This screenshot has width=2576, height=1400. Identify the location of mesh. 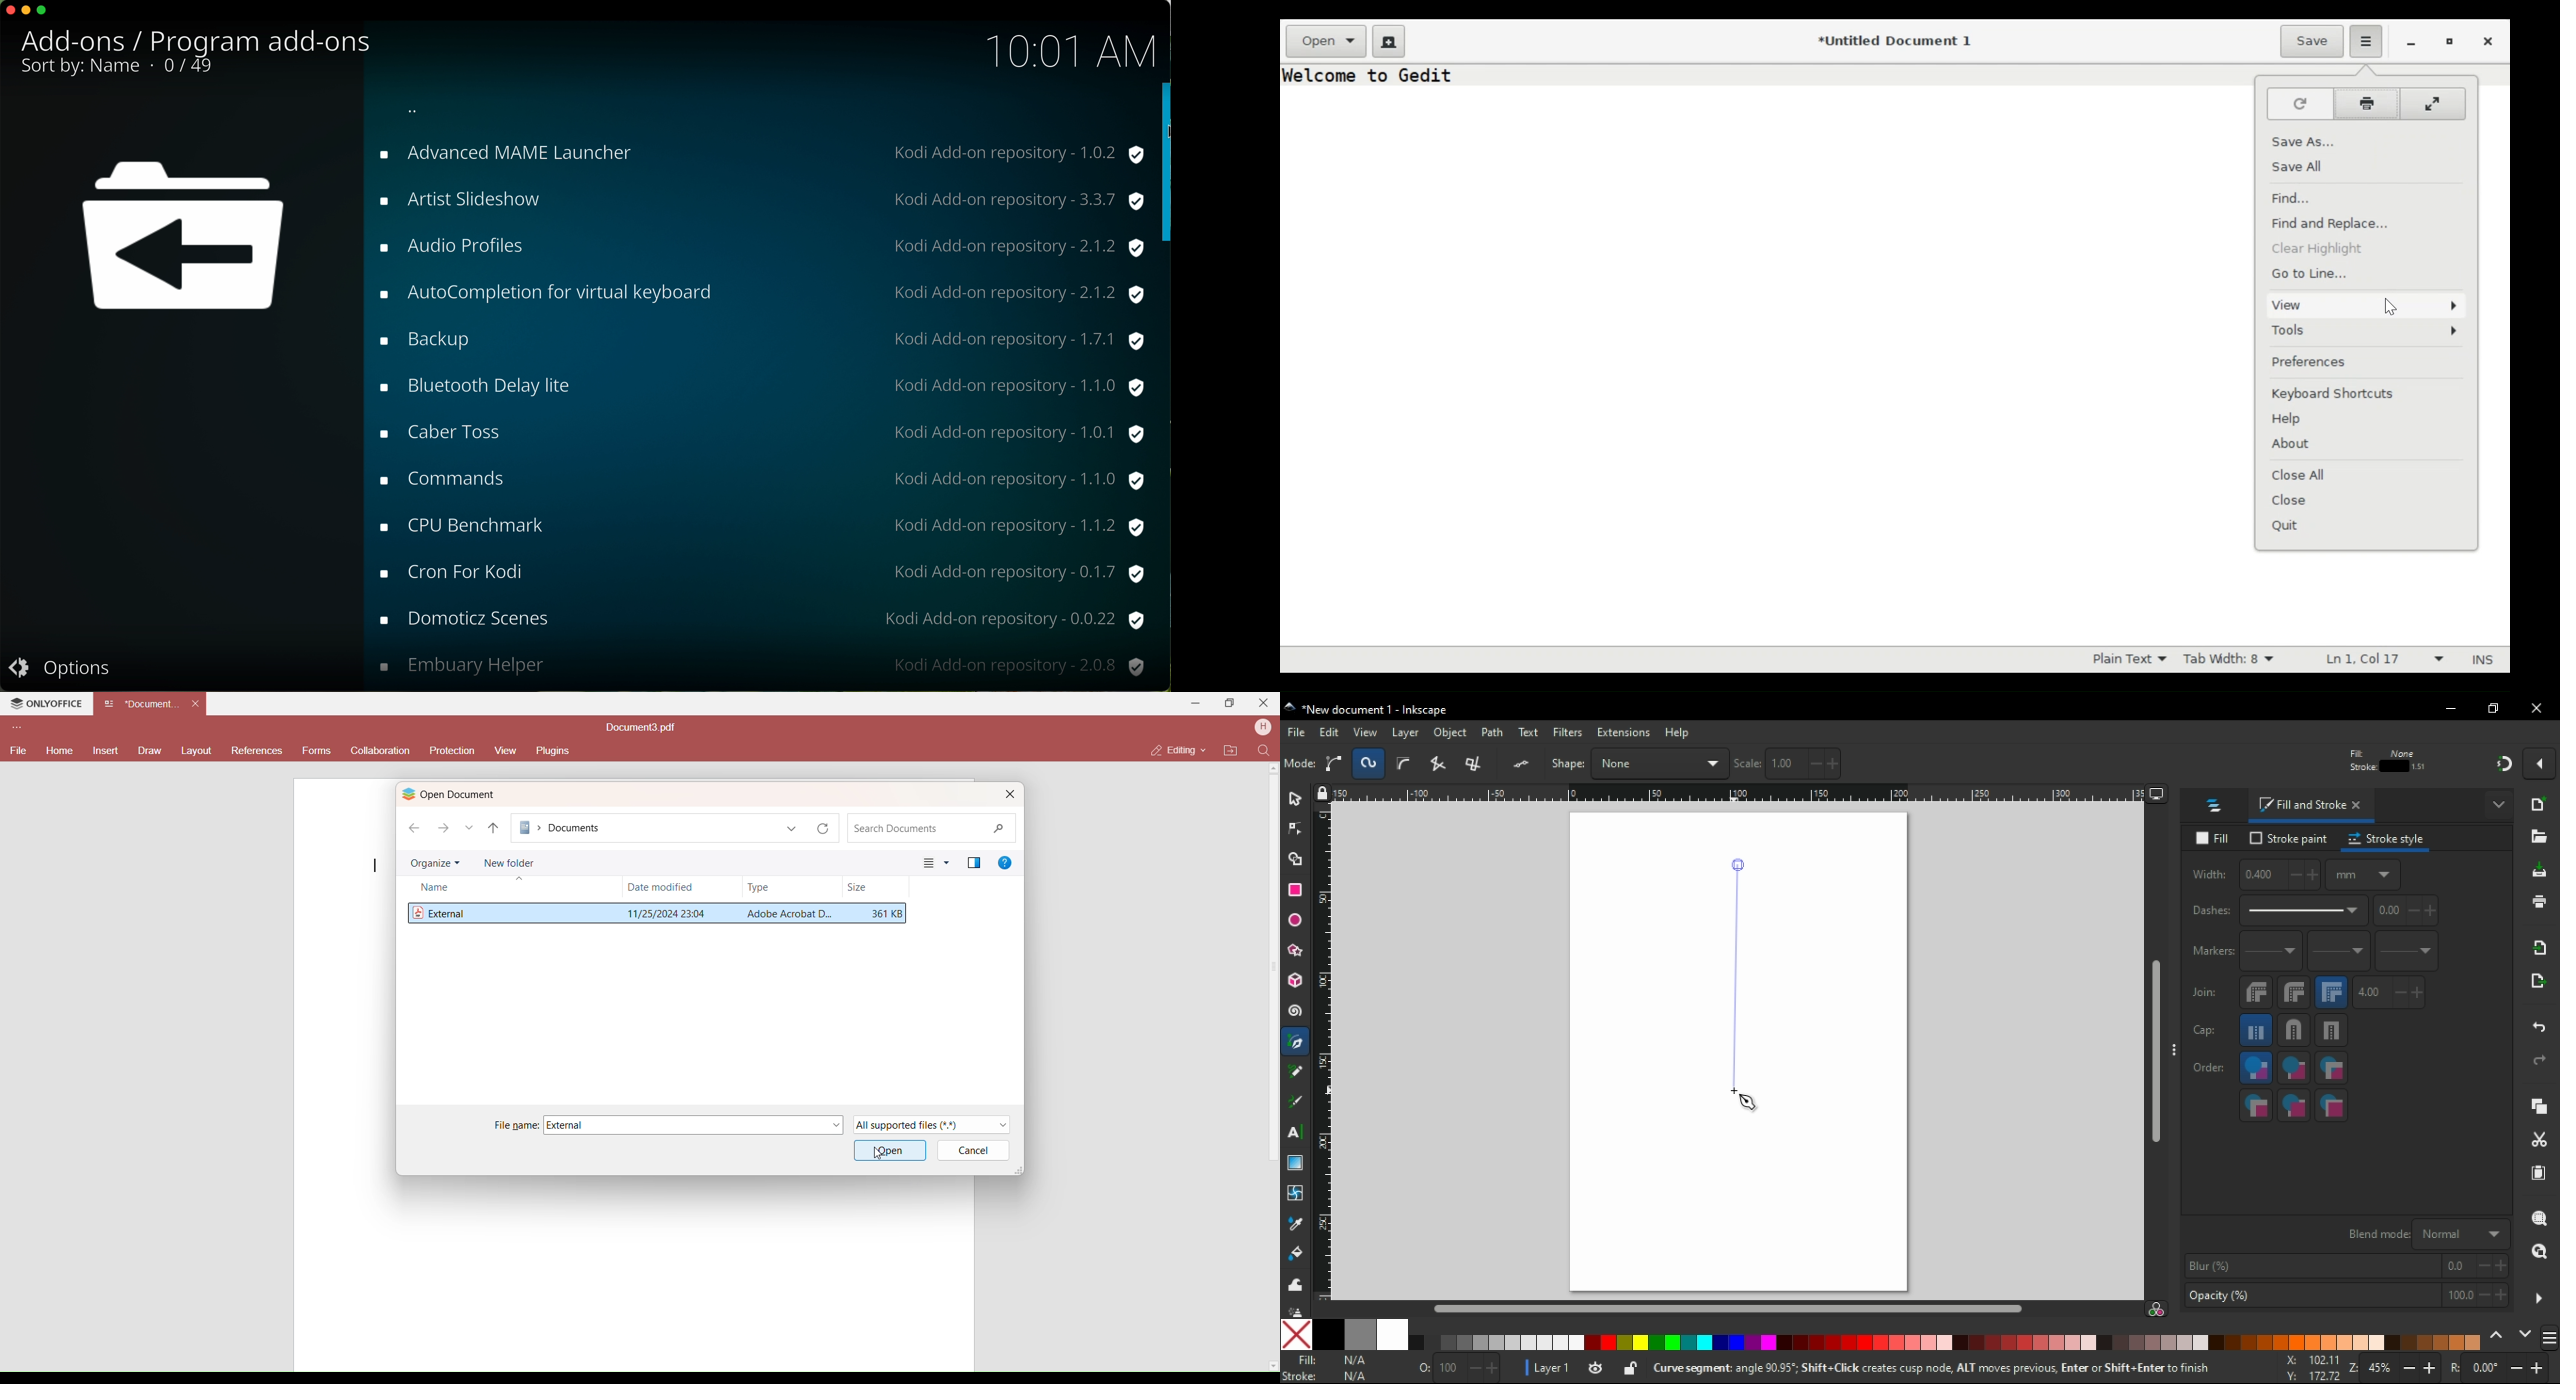
(1295, 1192).